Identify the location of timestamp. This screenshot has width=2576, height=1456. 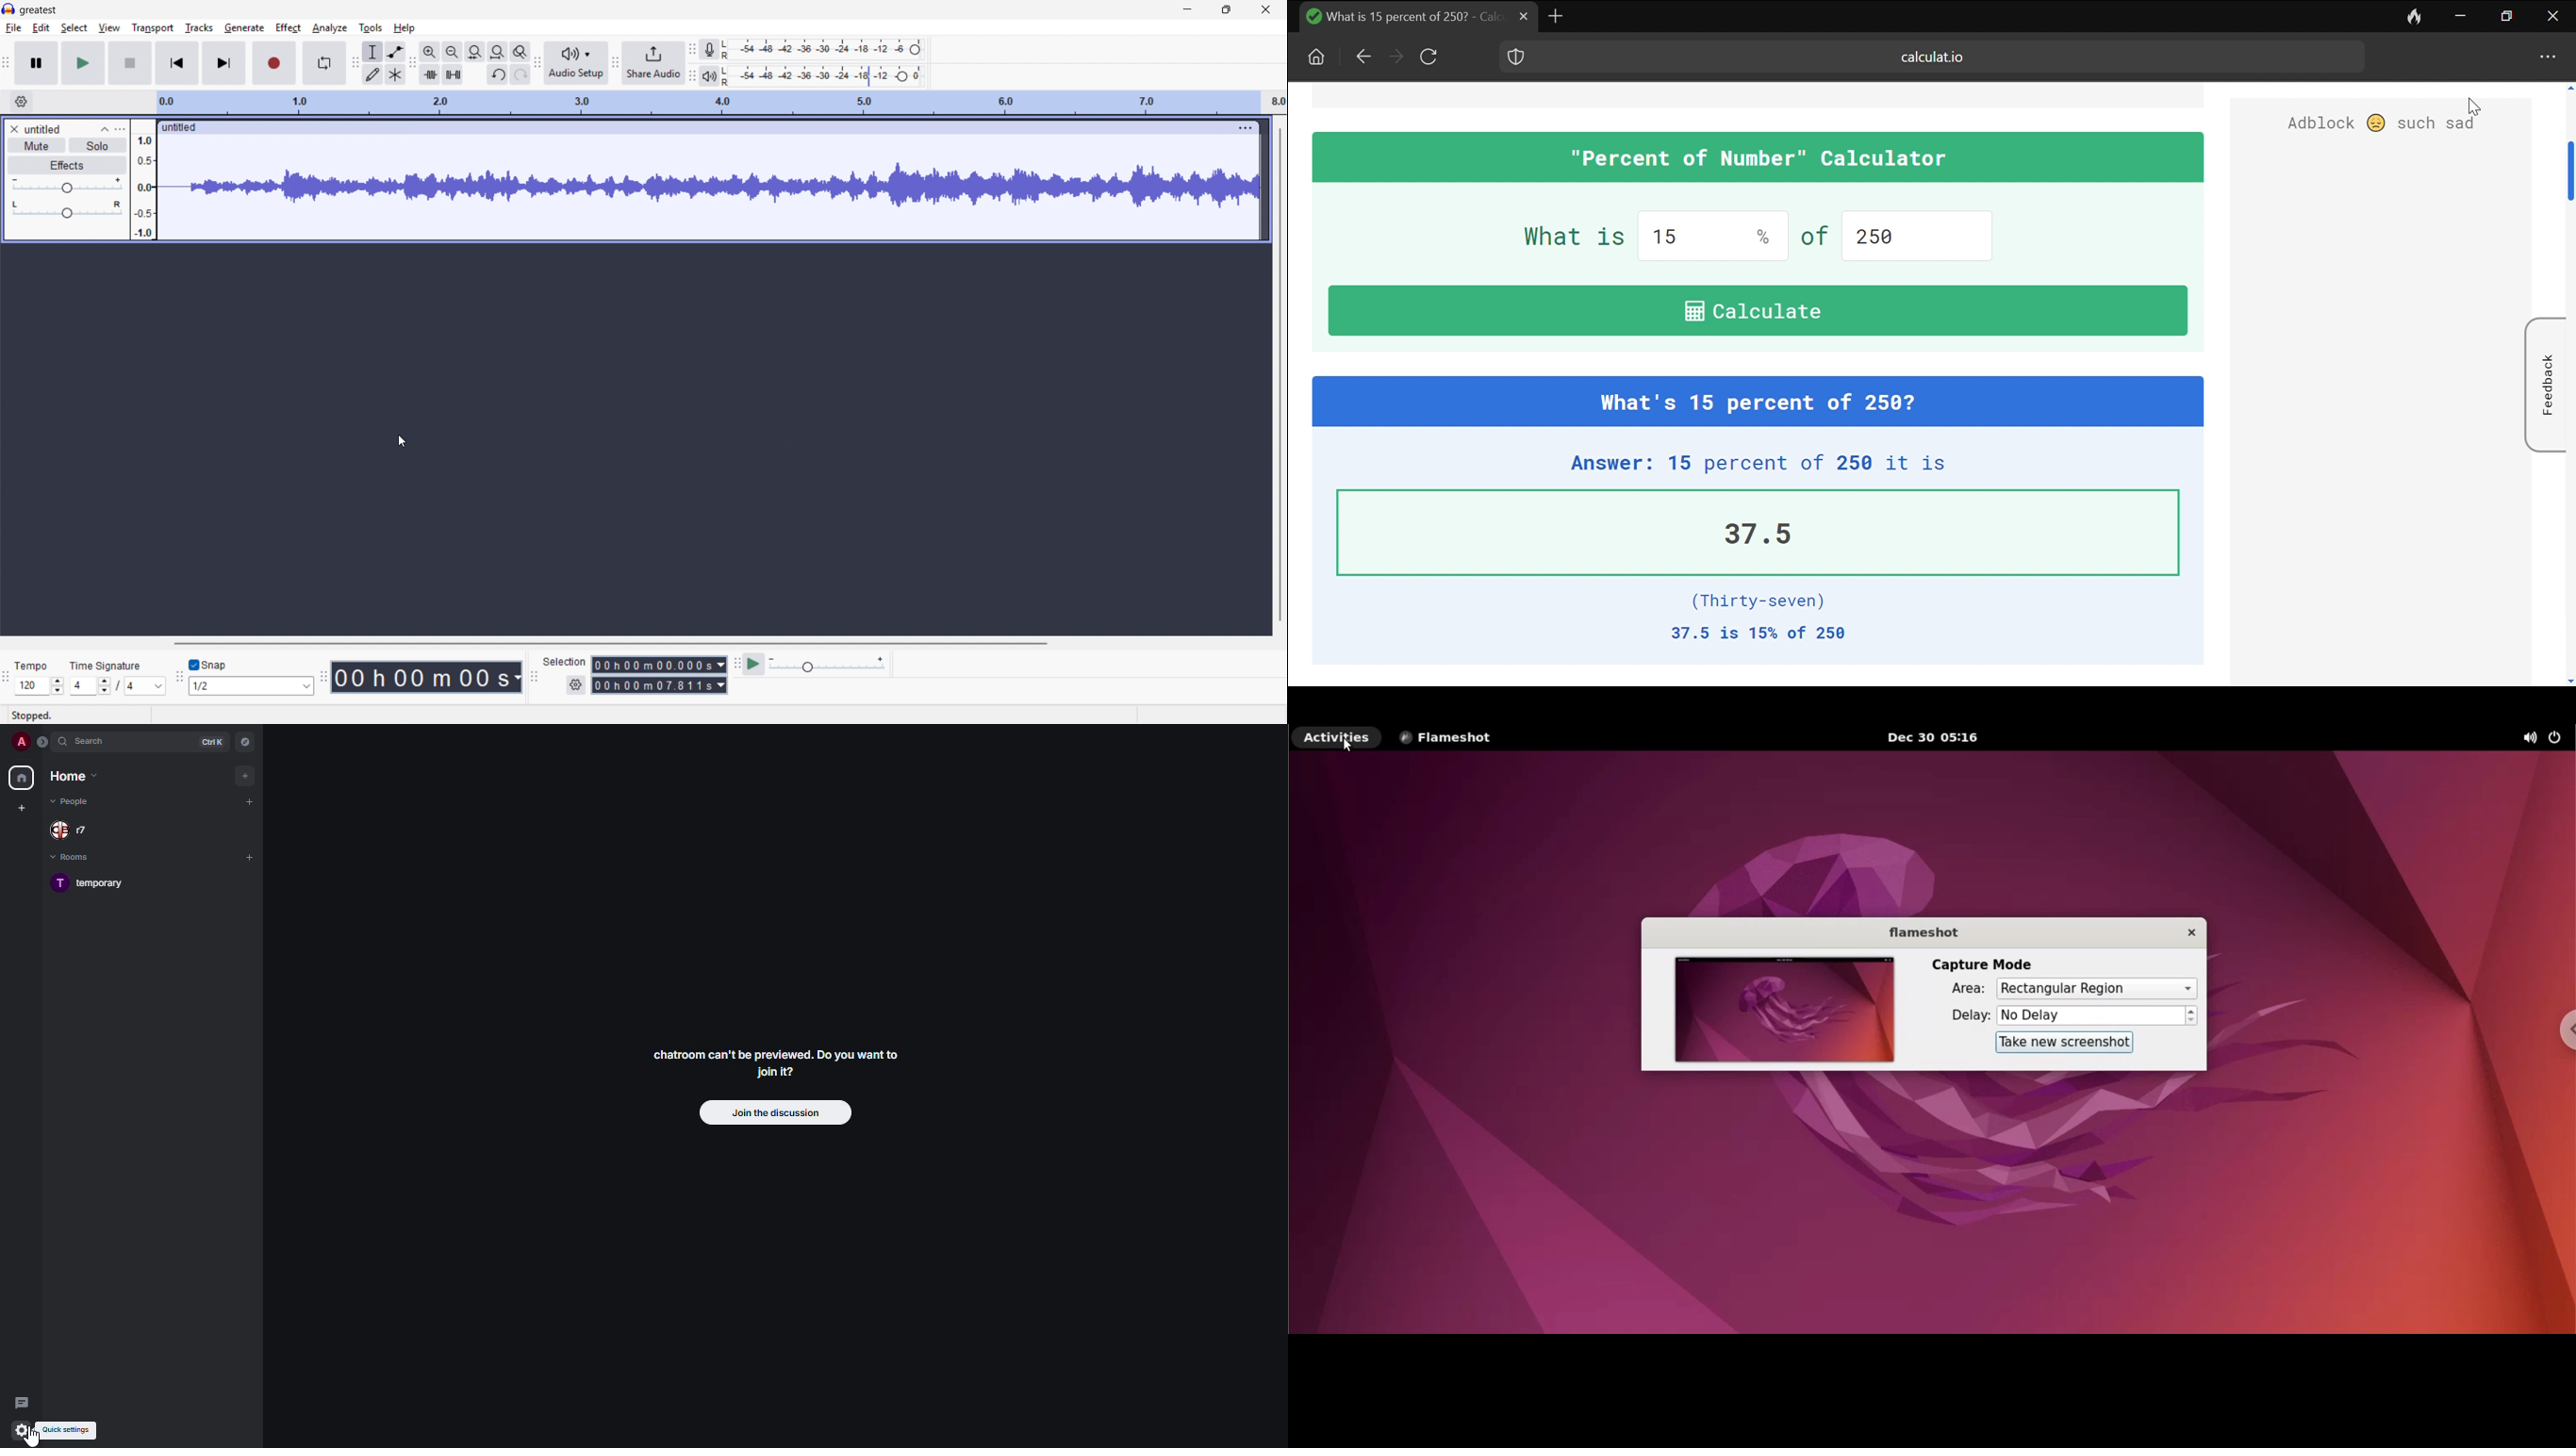
(428, 677).